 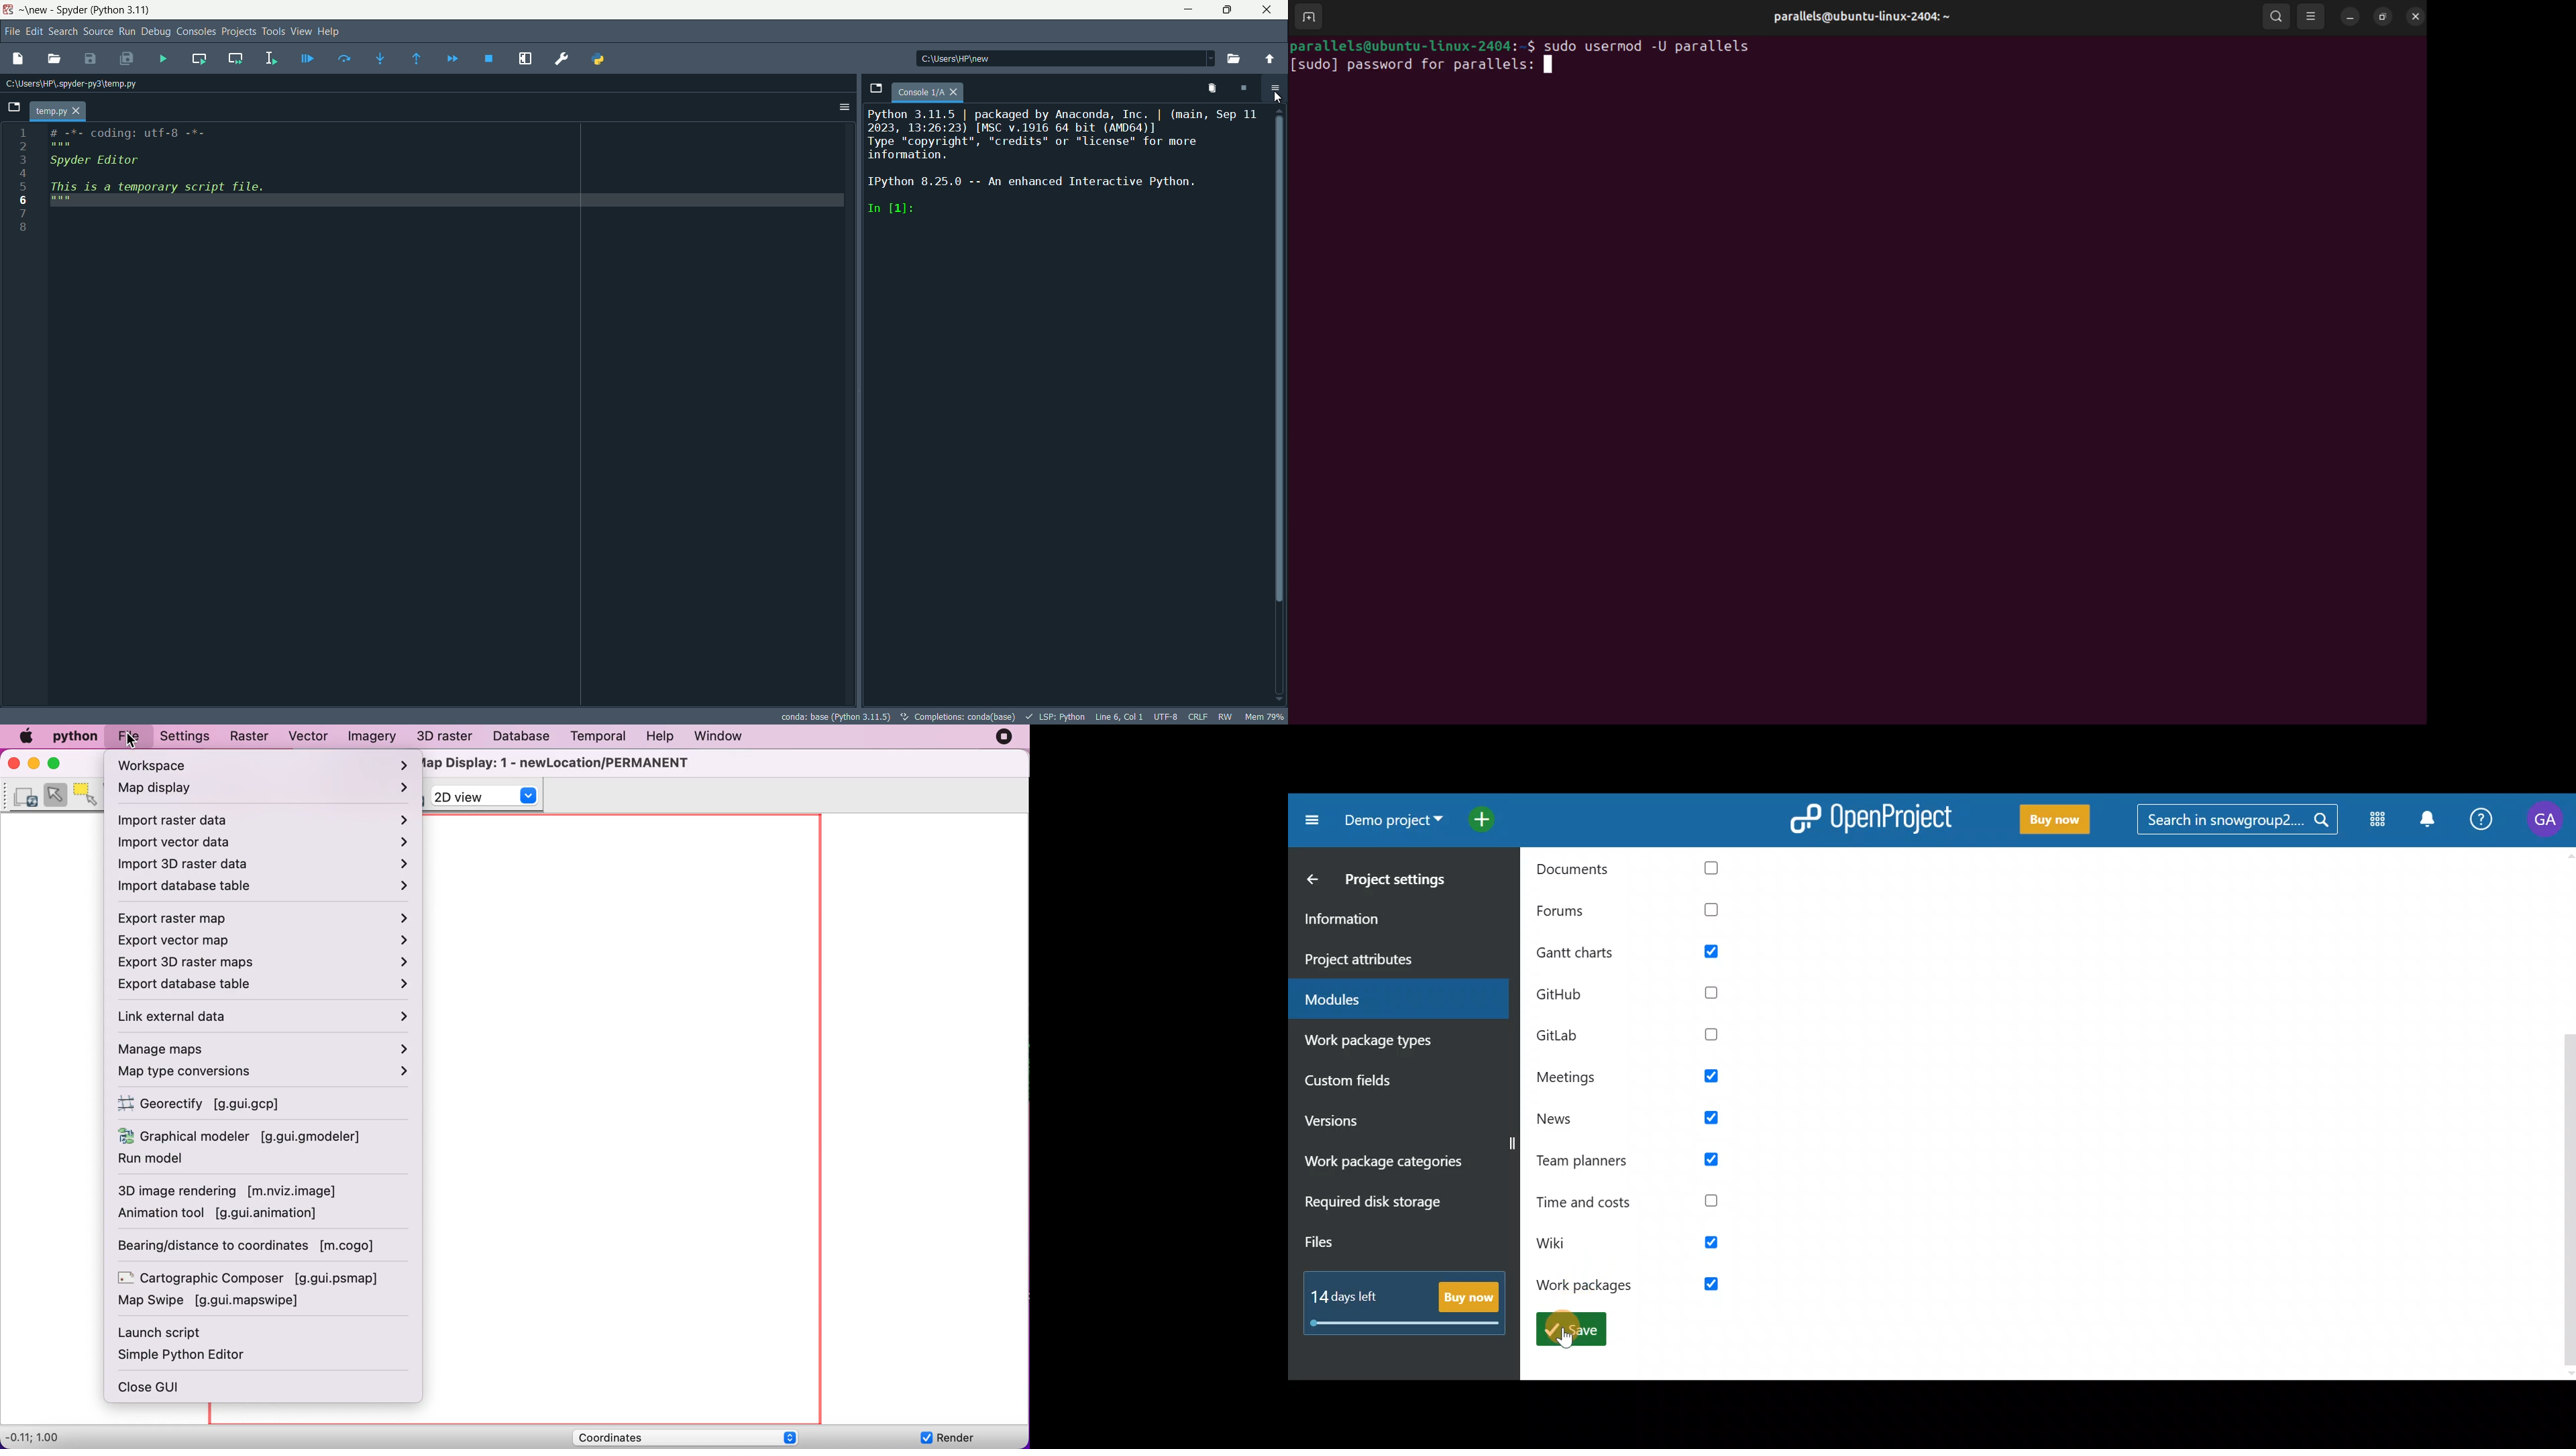 What do you see at coordinates (1637, 871) in the screenshot?
I see `documents` at bounding box center [1637, 871].